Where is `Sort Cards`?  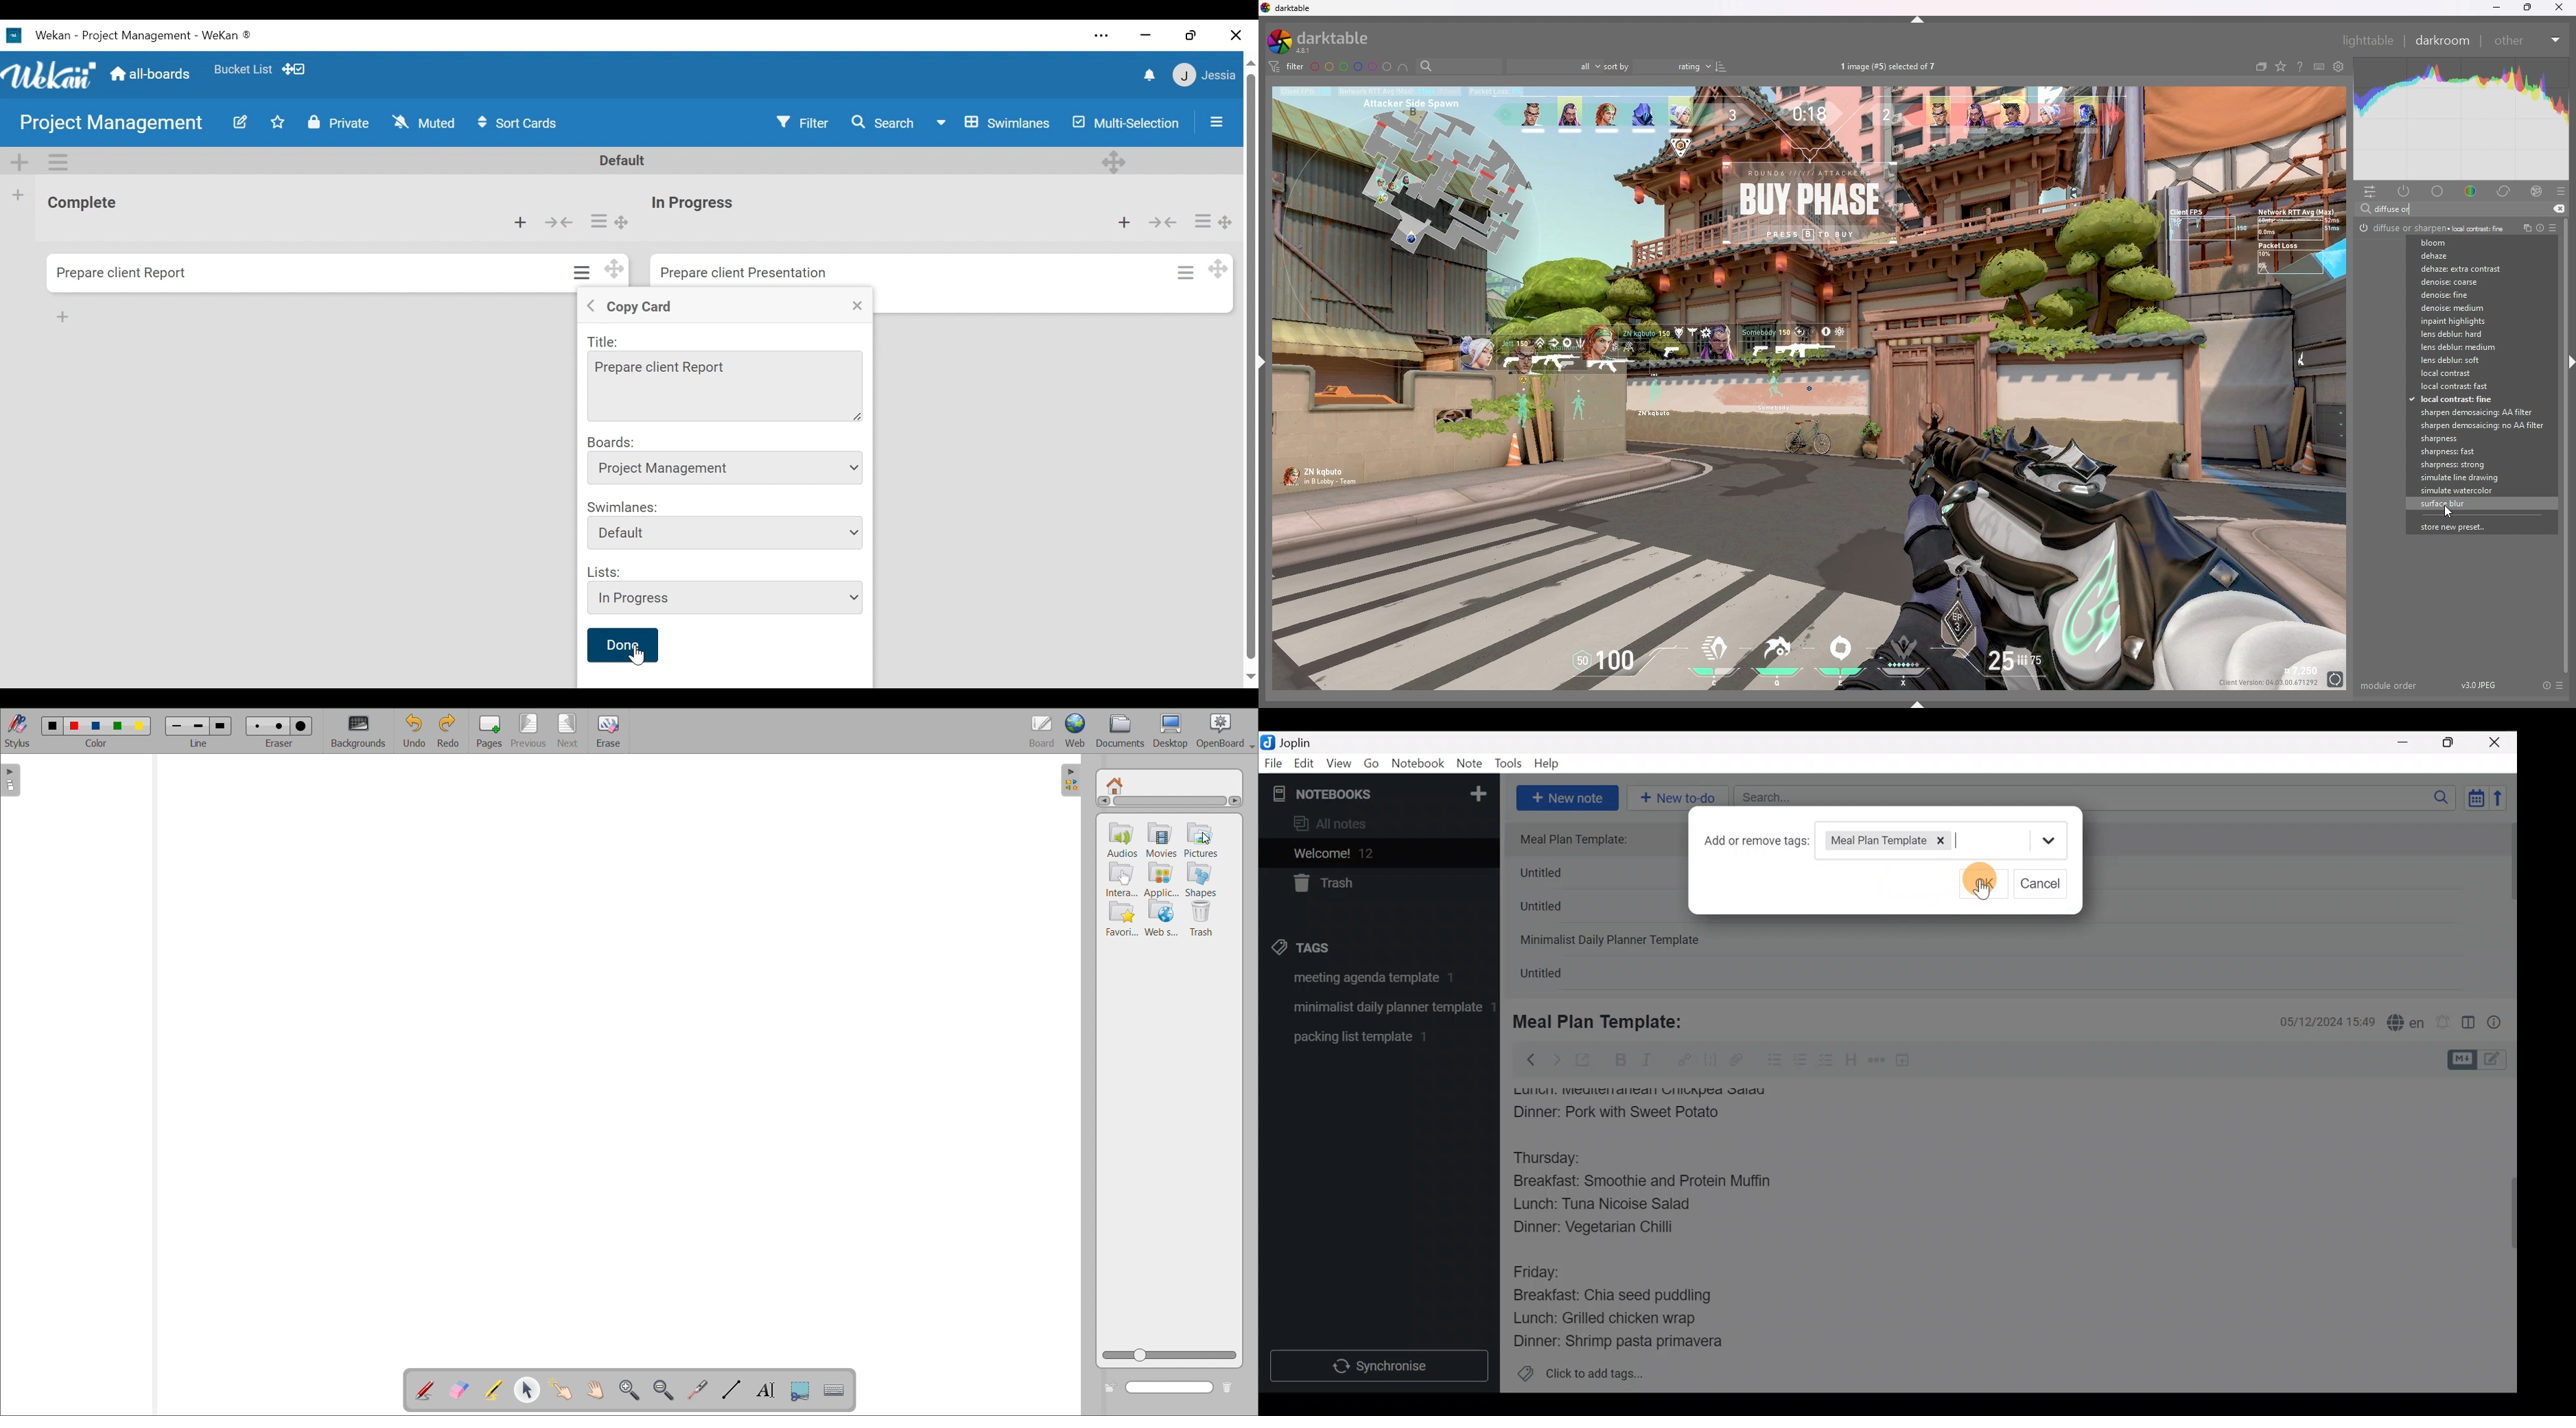
Sort Cards is located at coordinates (517, 123).